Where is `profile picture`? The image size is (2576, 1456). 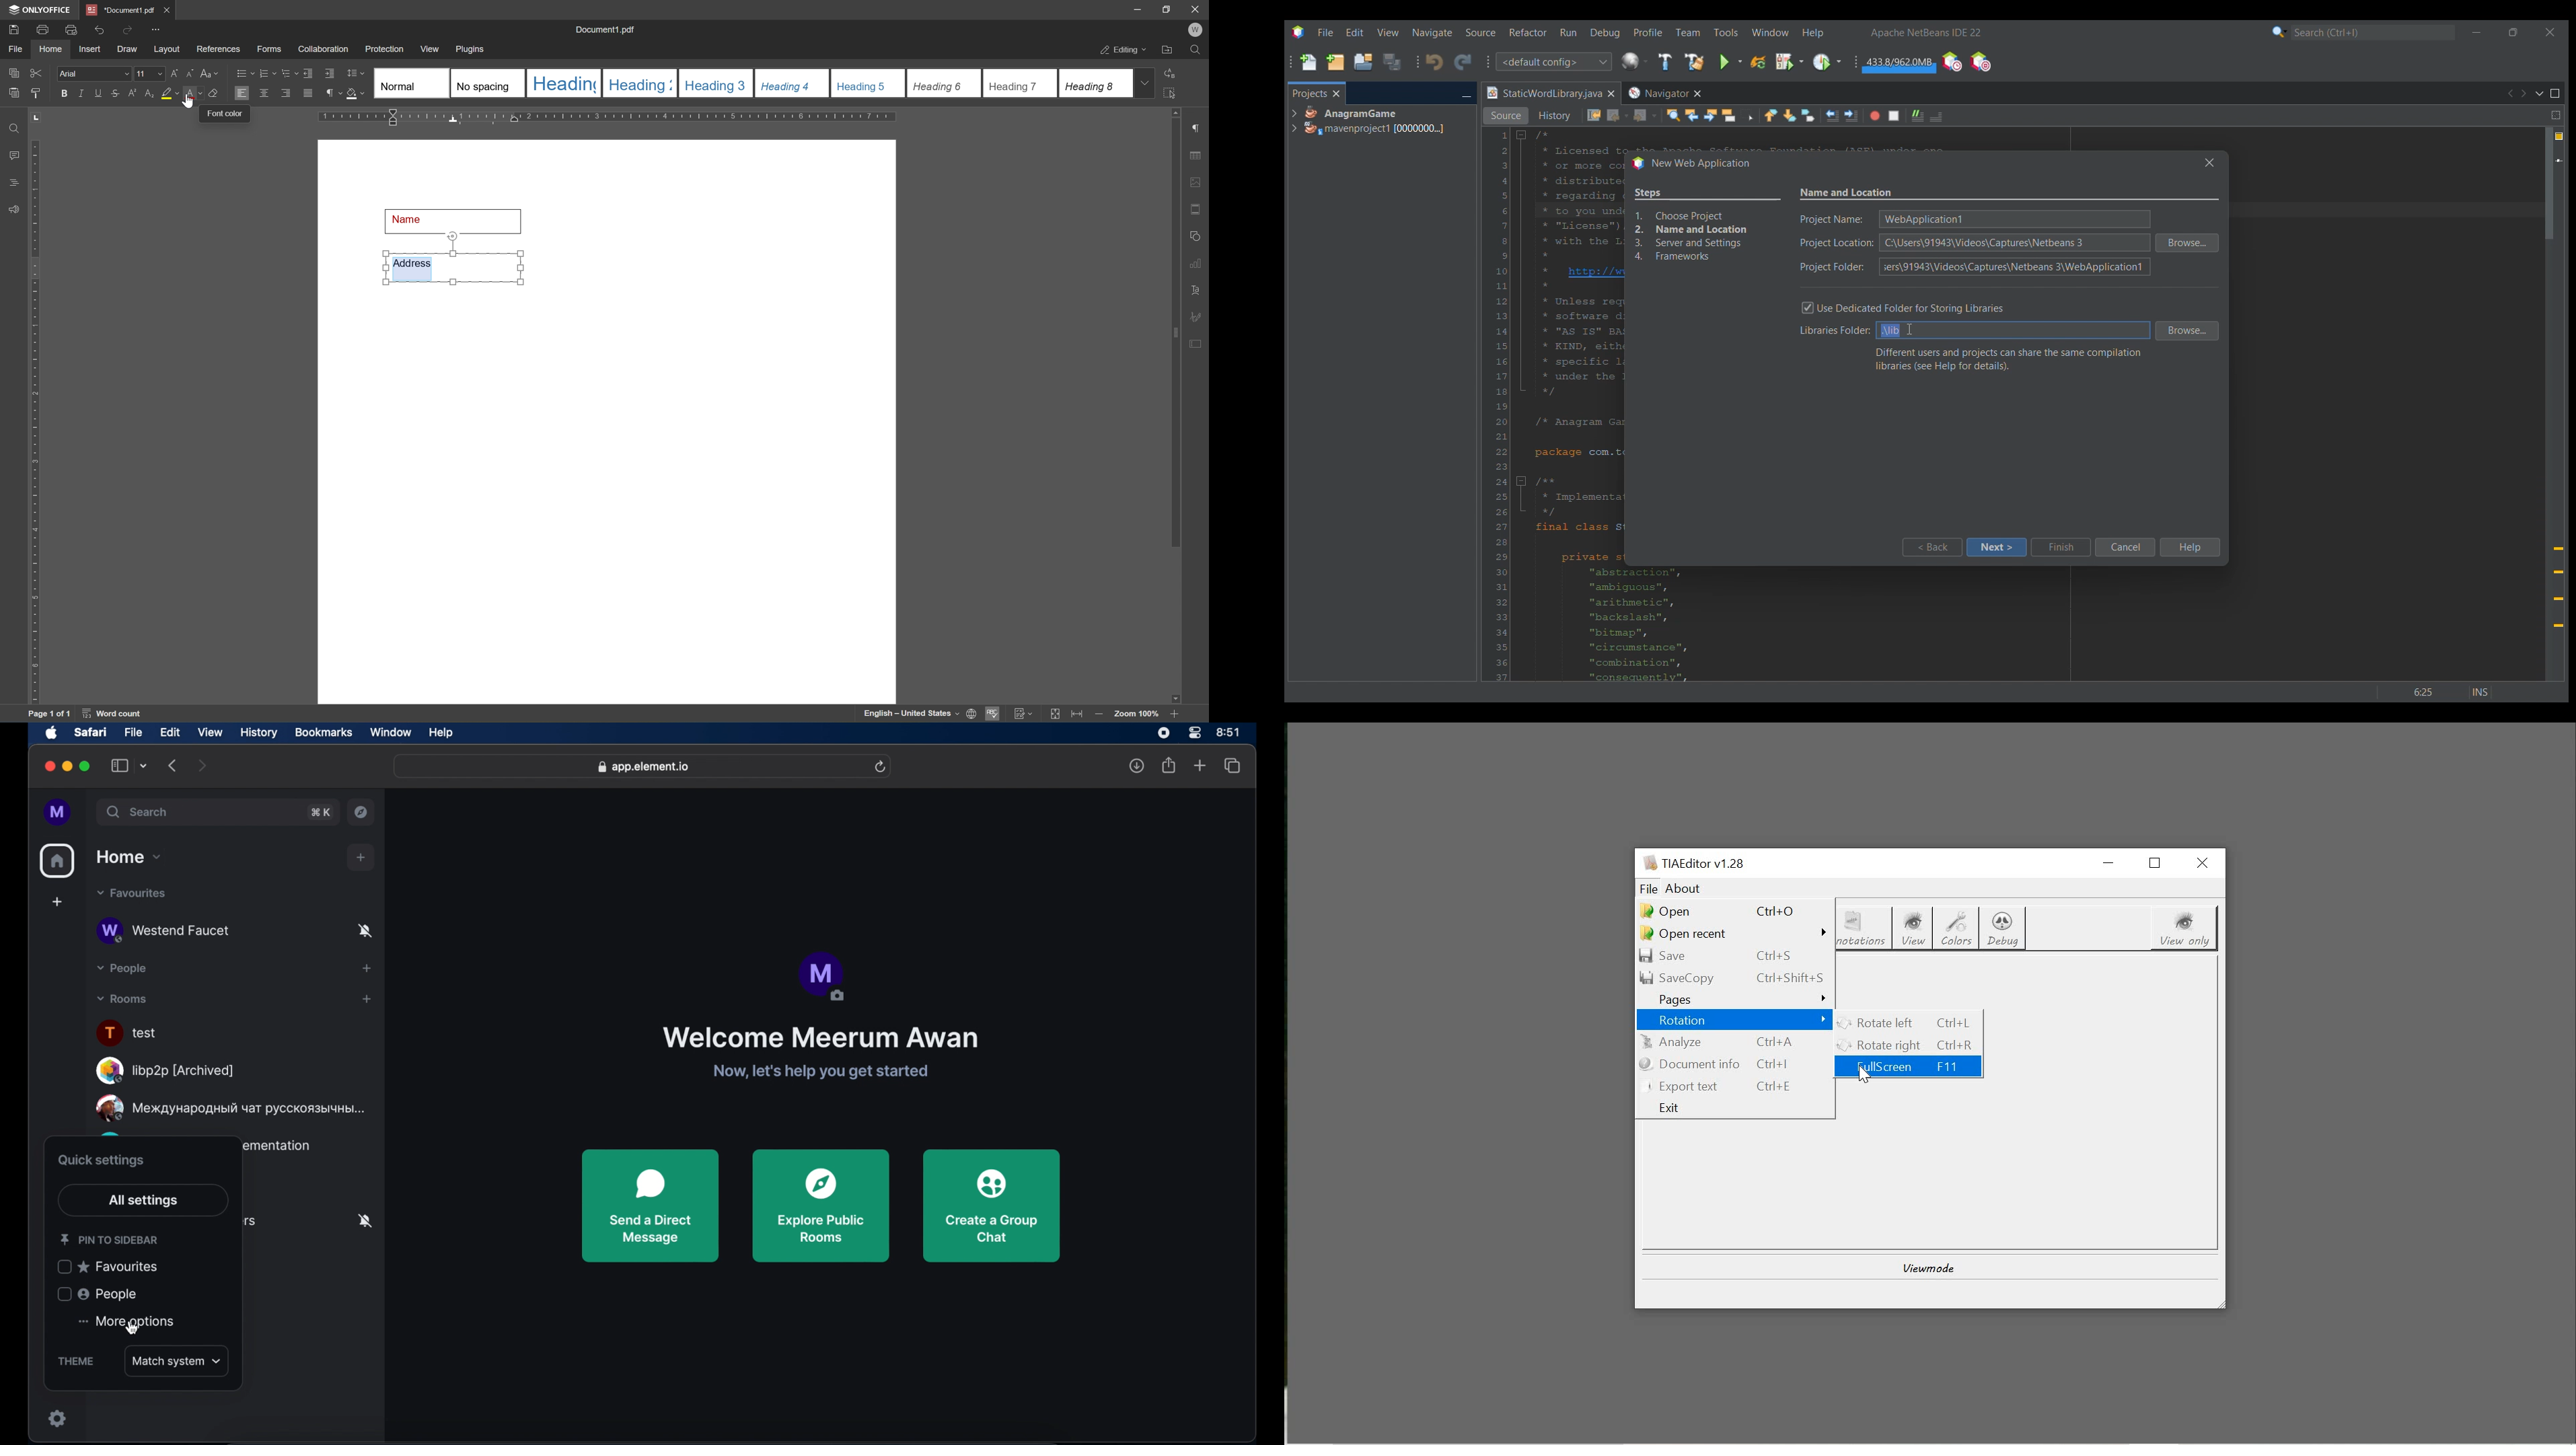 profile picture is located at coordinates (824, 977).